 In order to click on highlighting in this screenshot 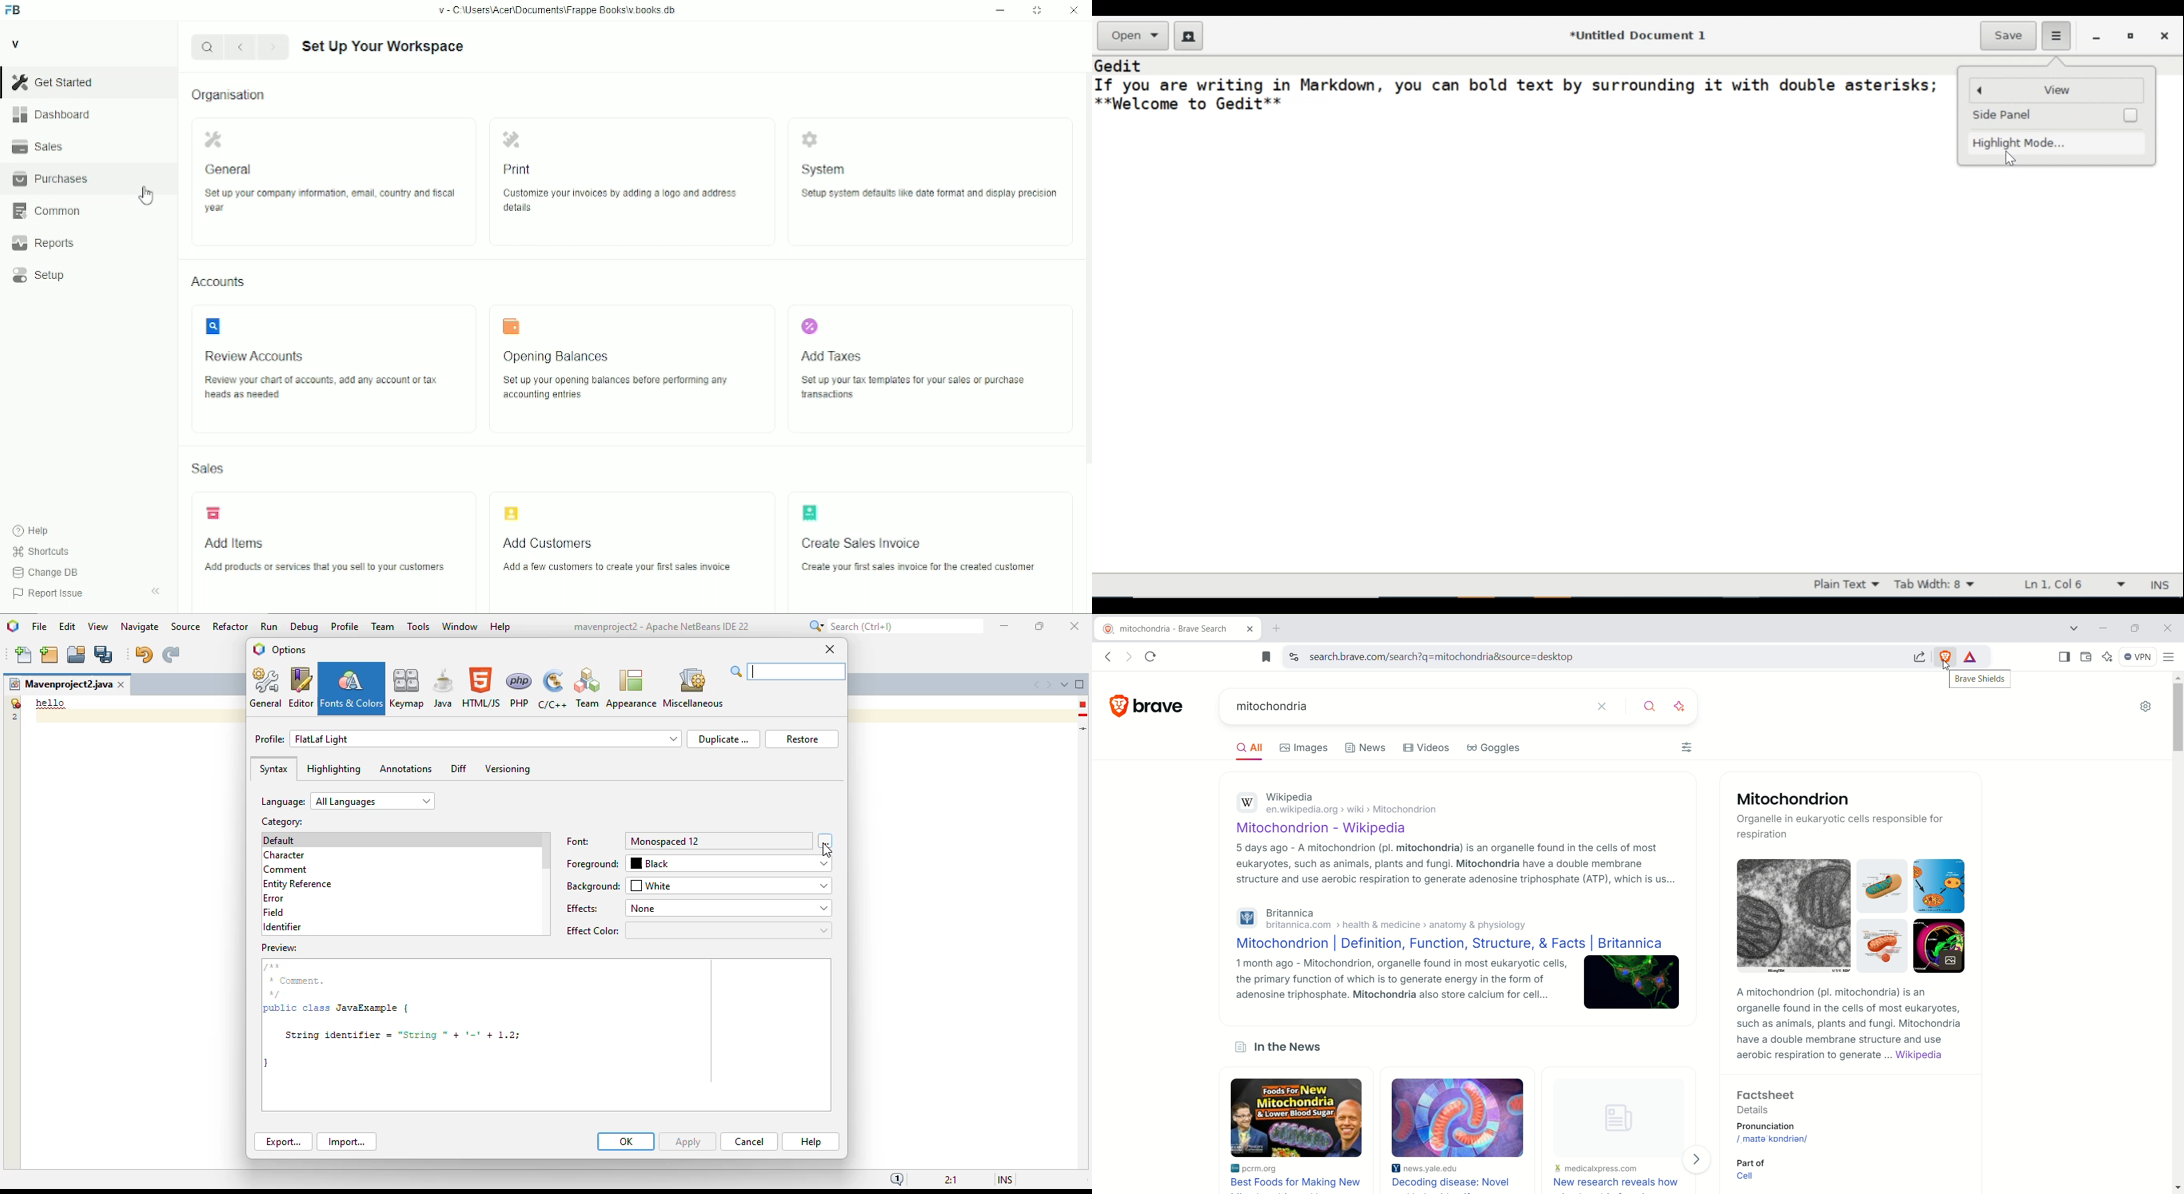, I will do `click(333, 769)`.